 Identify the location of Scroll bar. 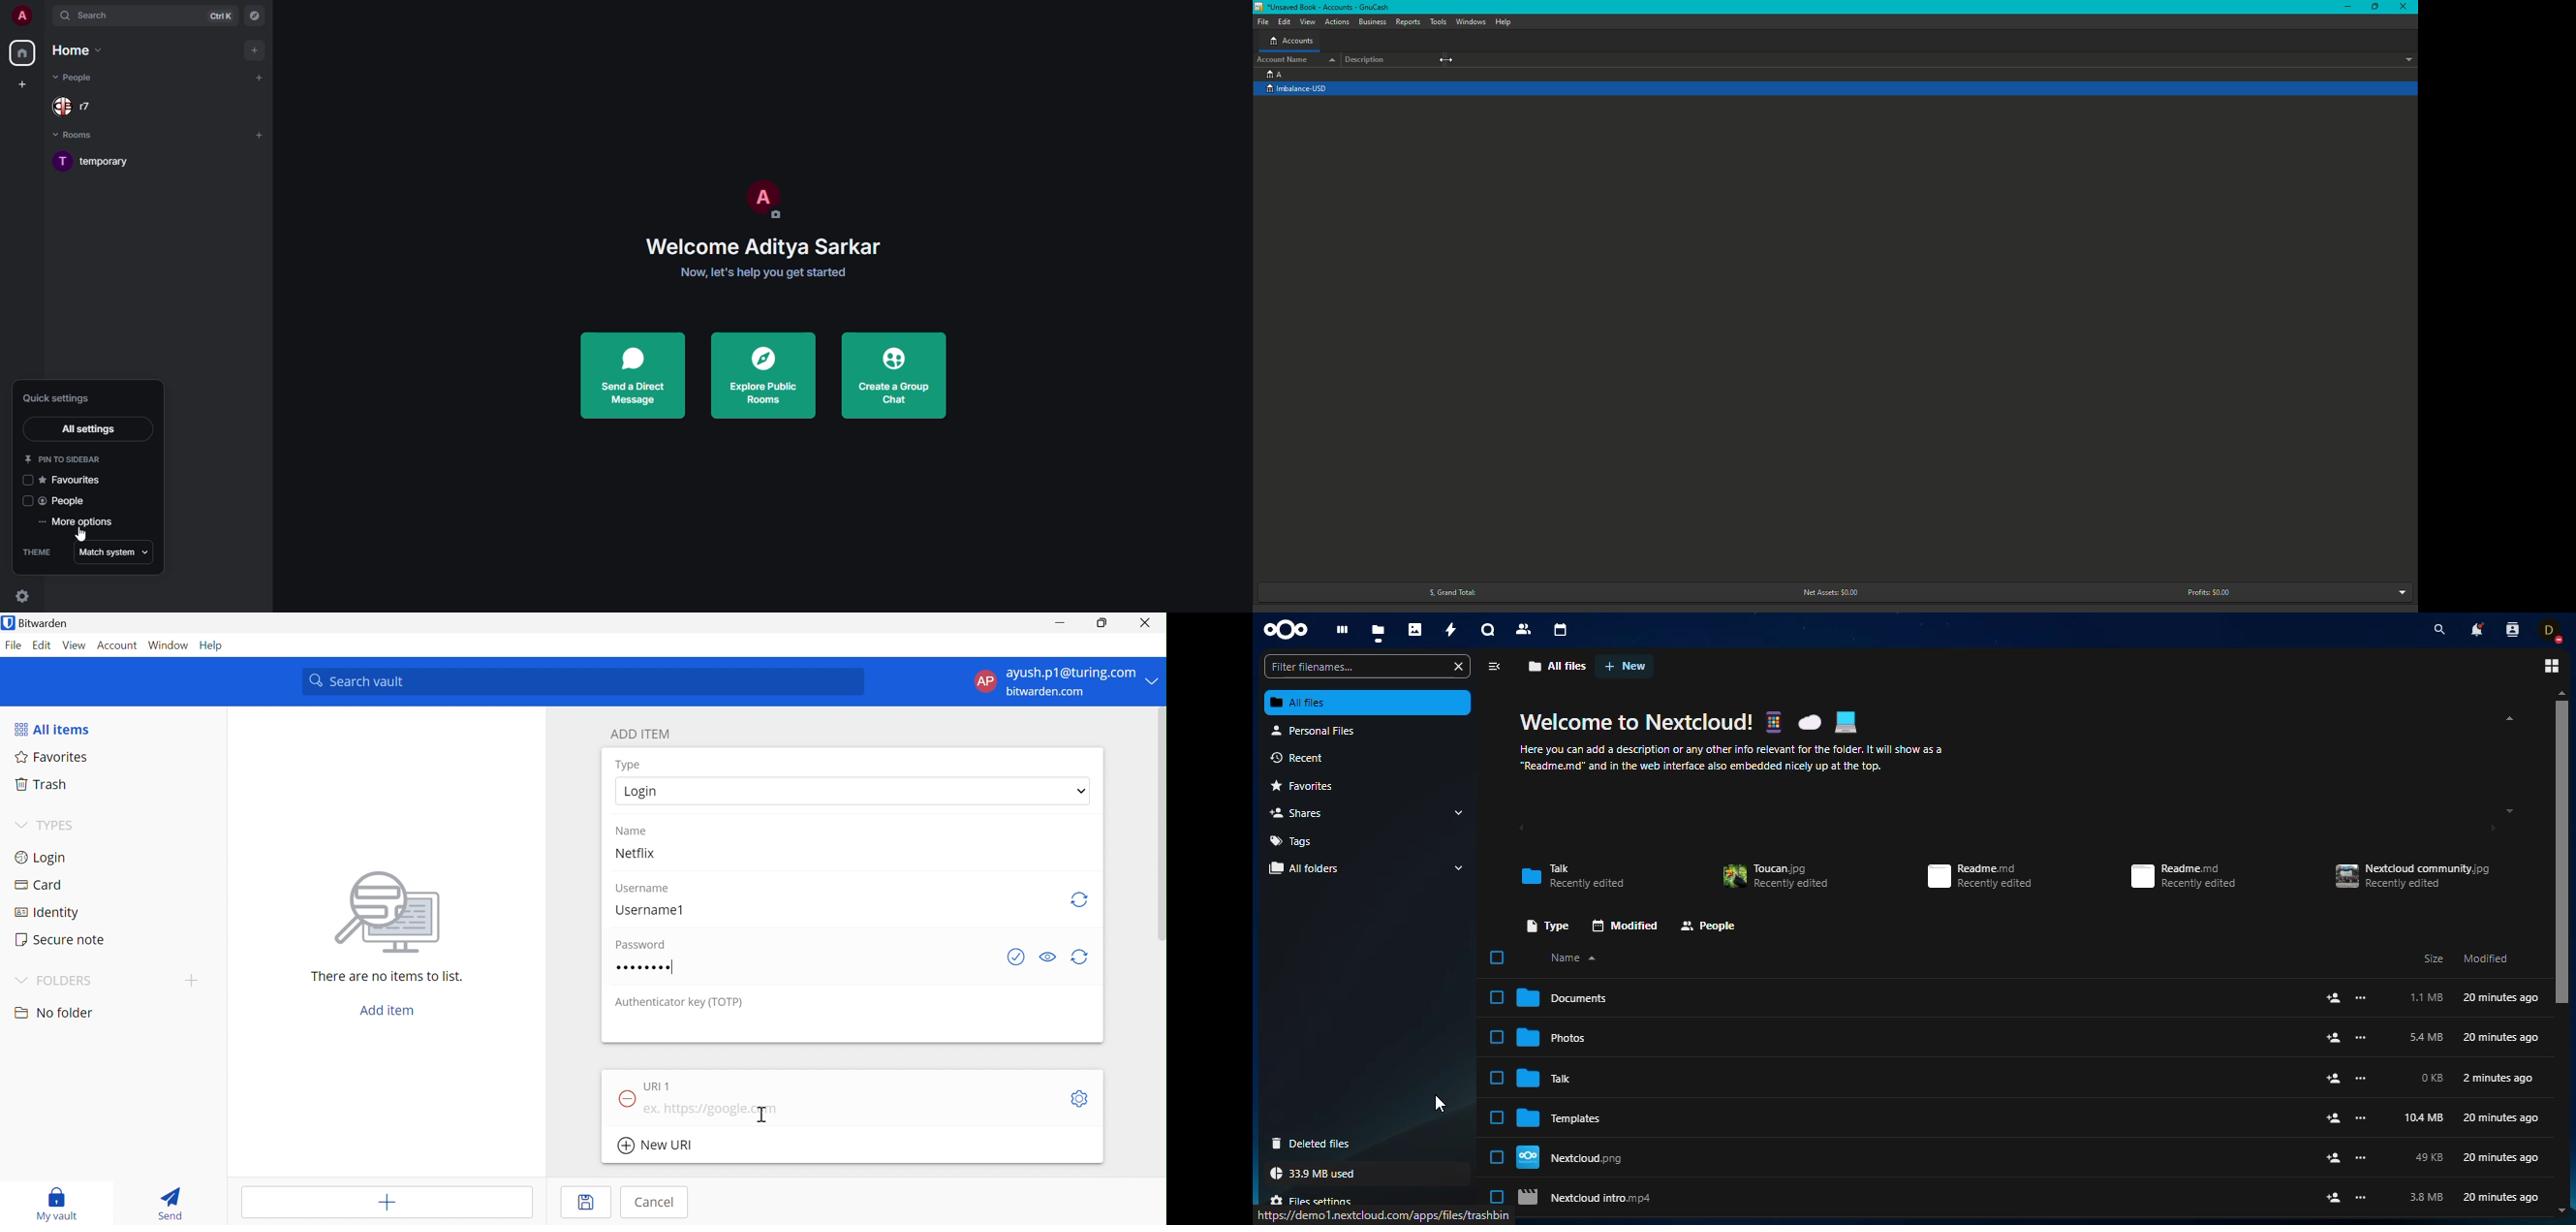
(2560, 854).